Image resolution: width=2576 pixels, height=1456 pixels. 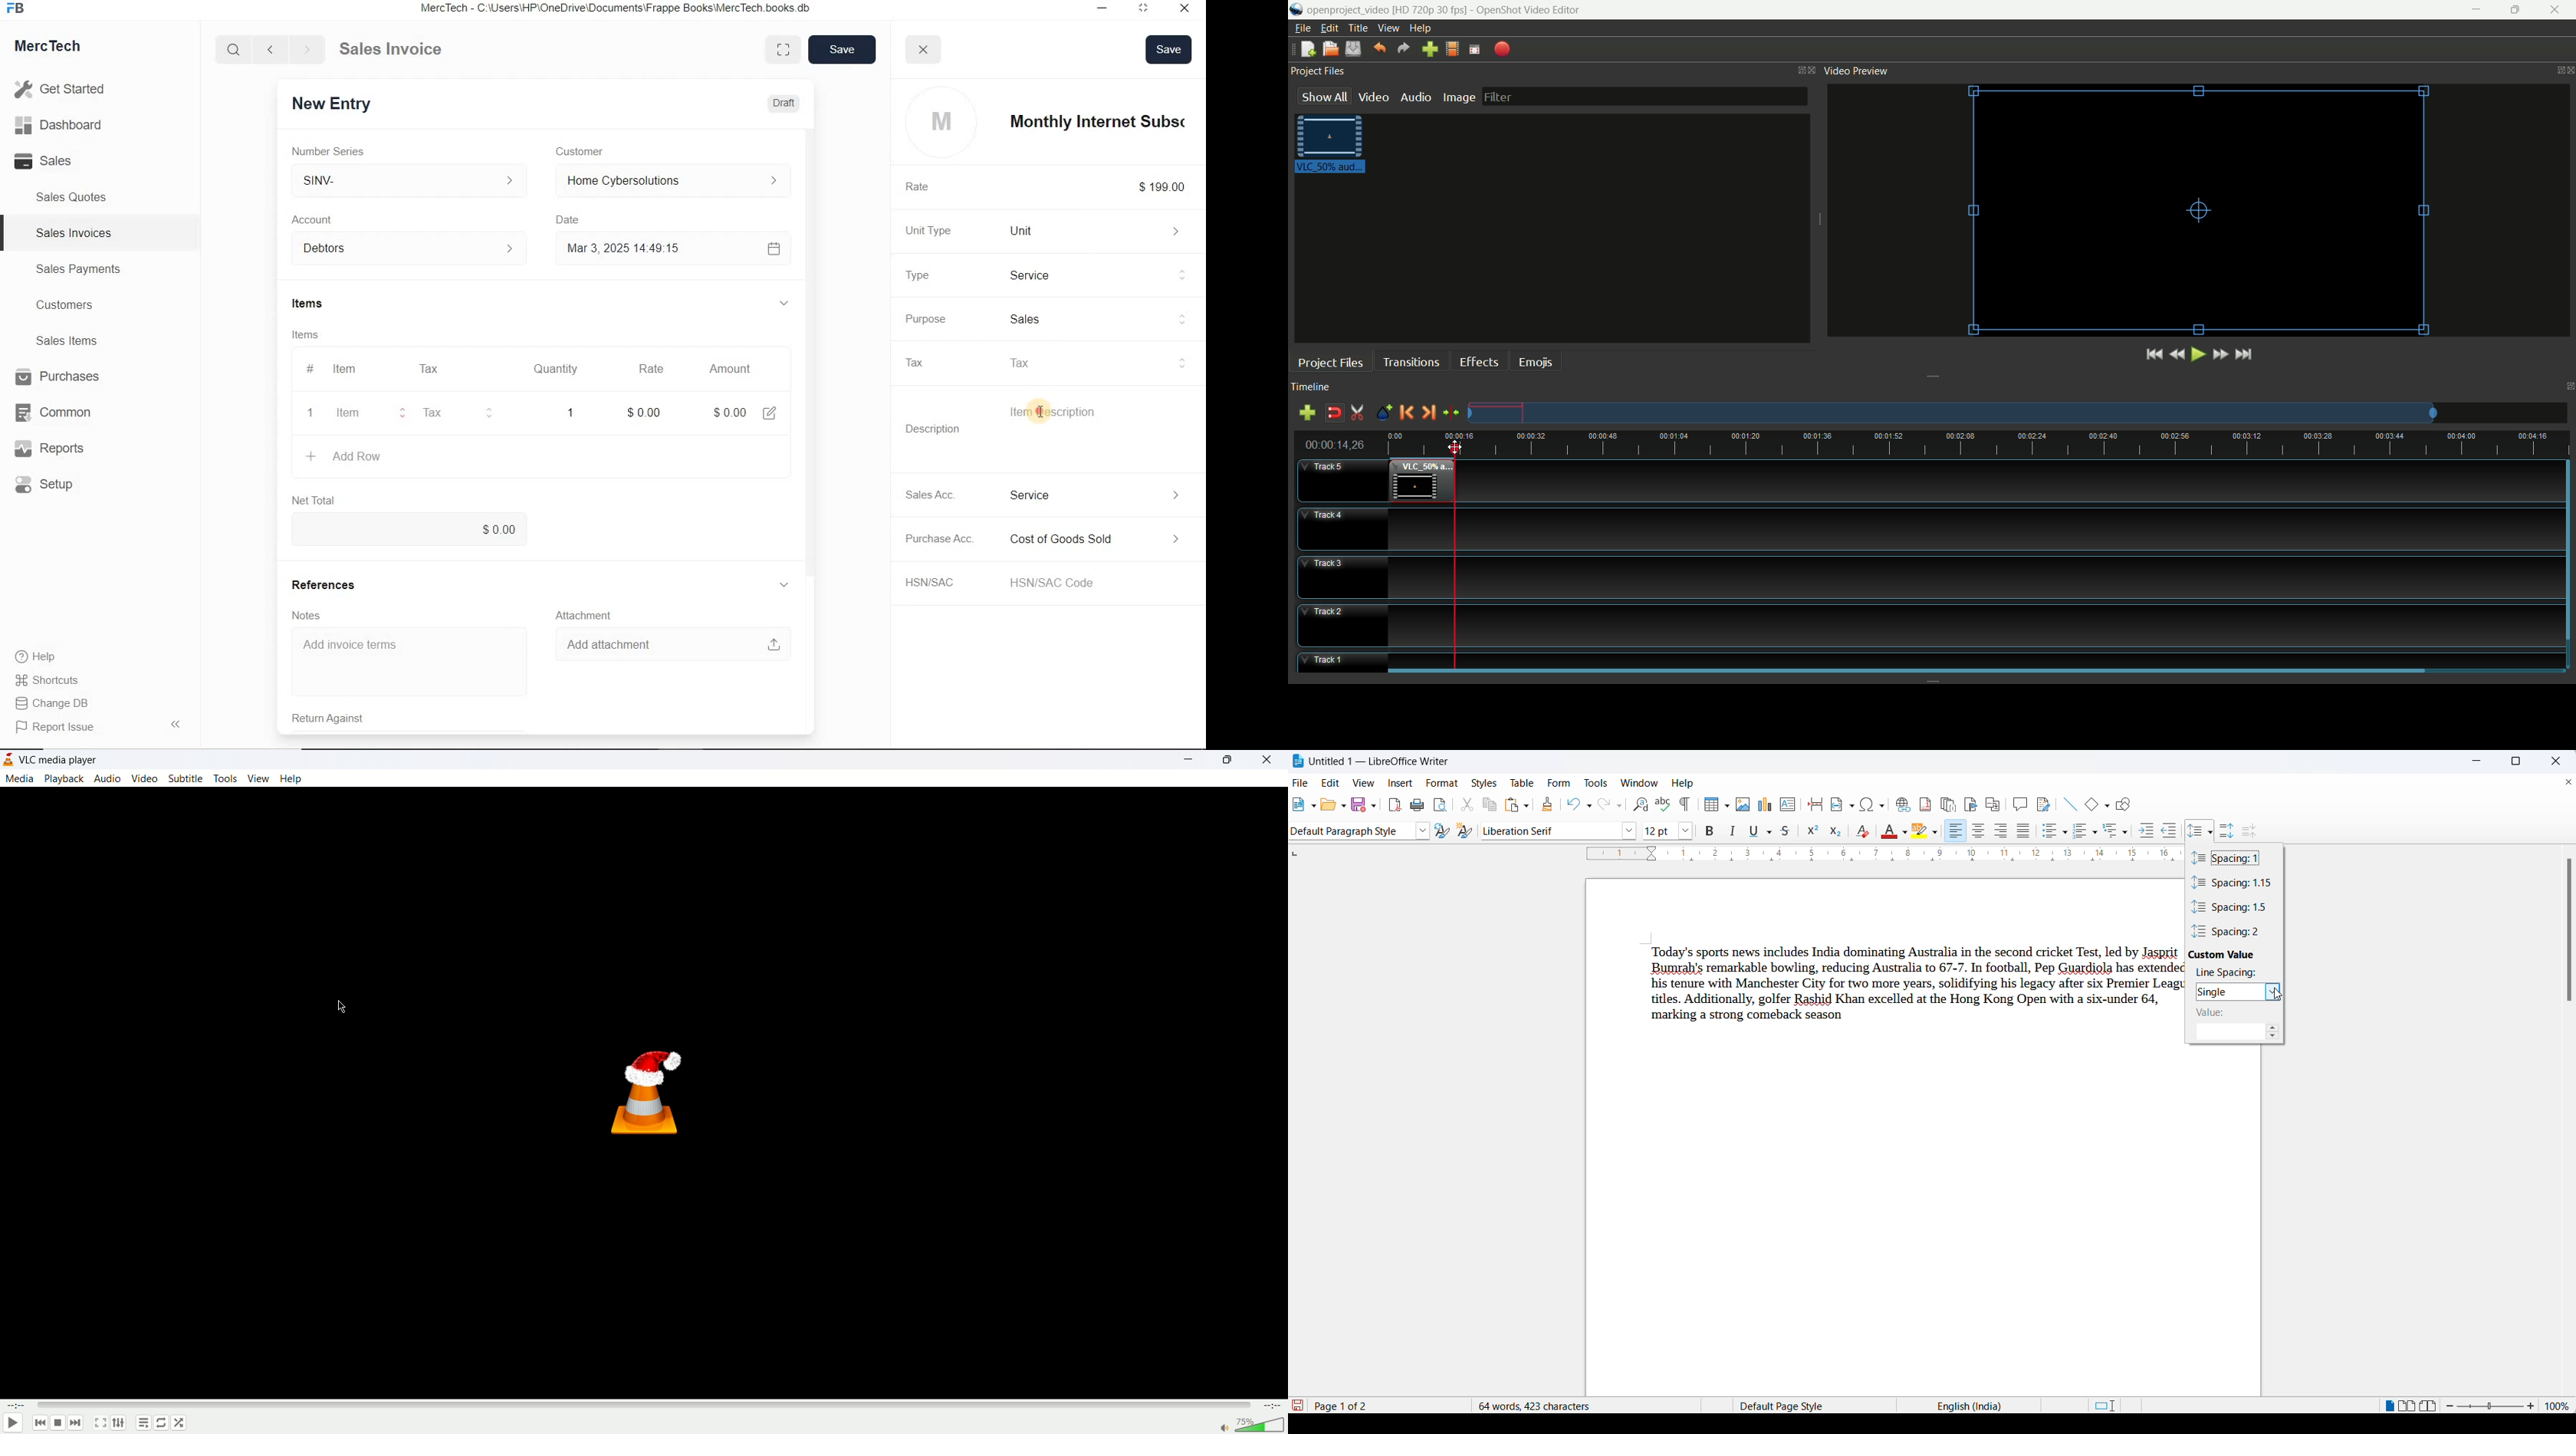 I want to click on Dashboard, so click(x=65, y=126).